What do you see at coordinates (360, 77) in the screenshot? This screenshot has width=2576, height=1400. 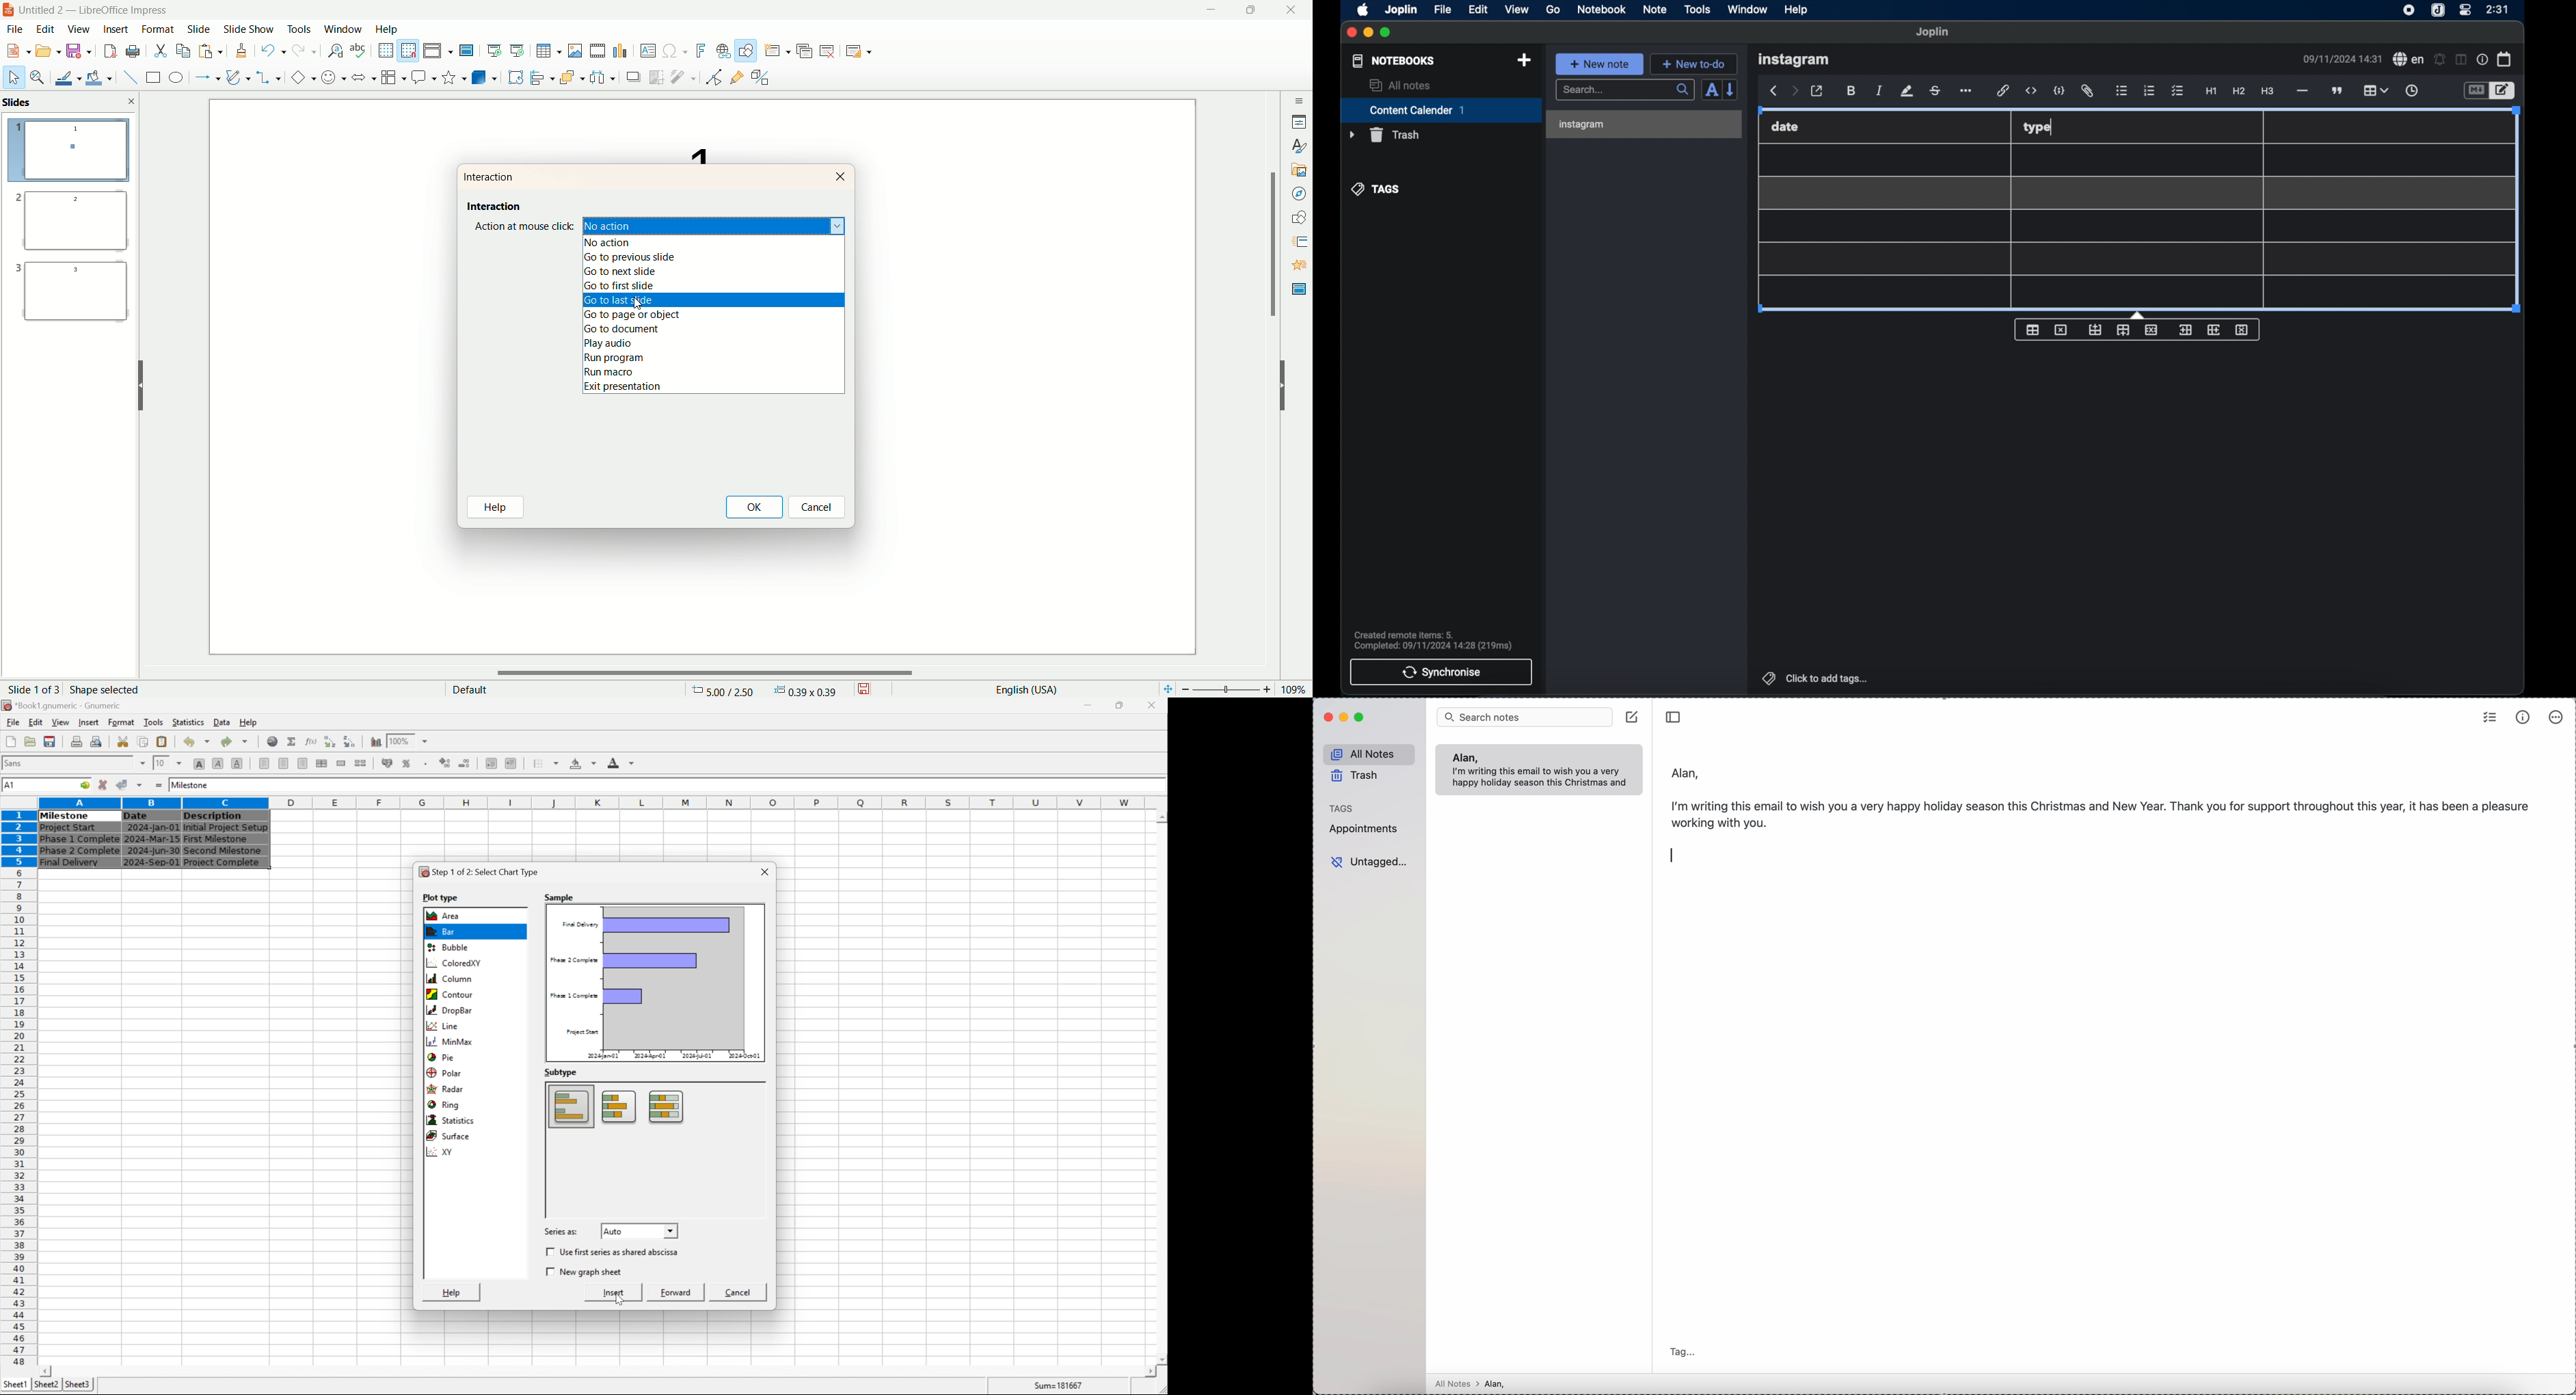 I see `block arrow` at bounding box center [360, 77].